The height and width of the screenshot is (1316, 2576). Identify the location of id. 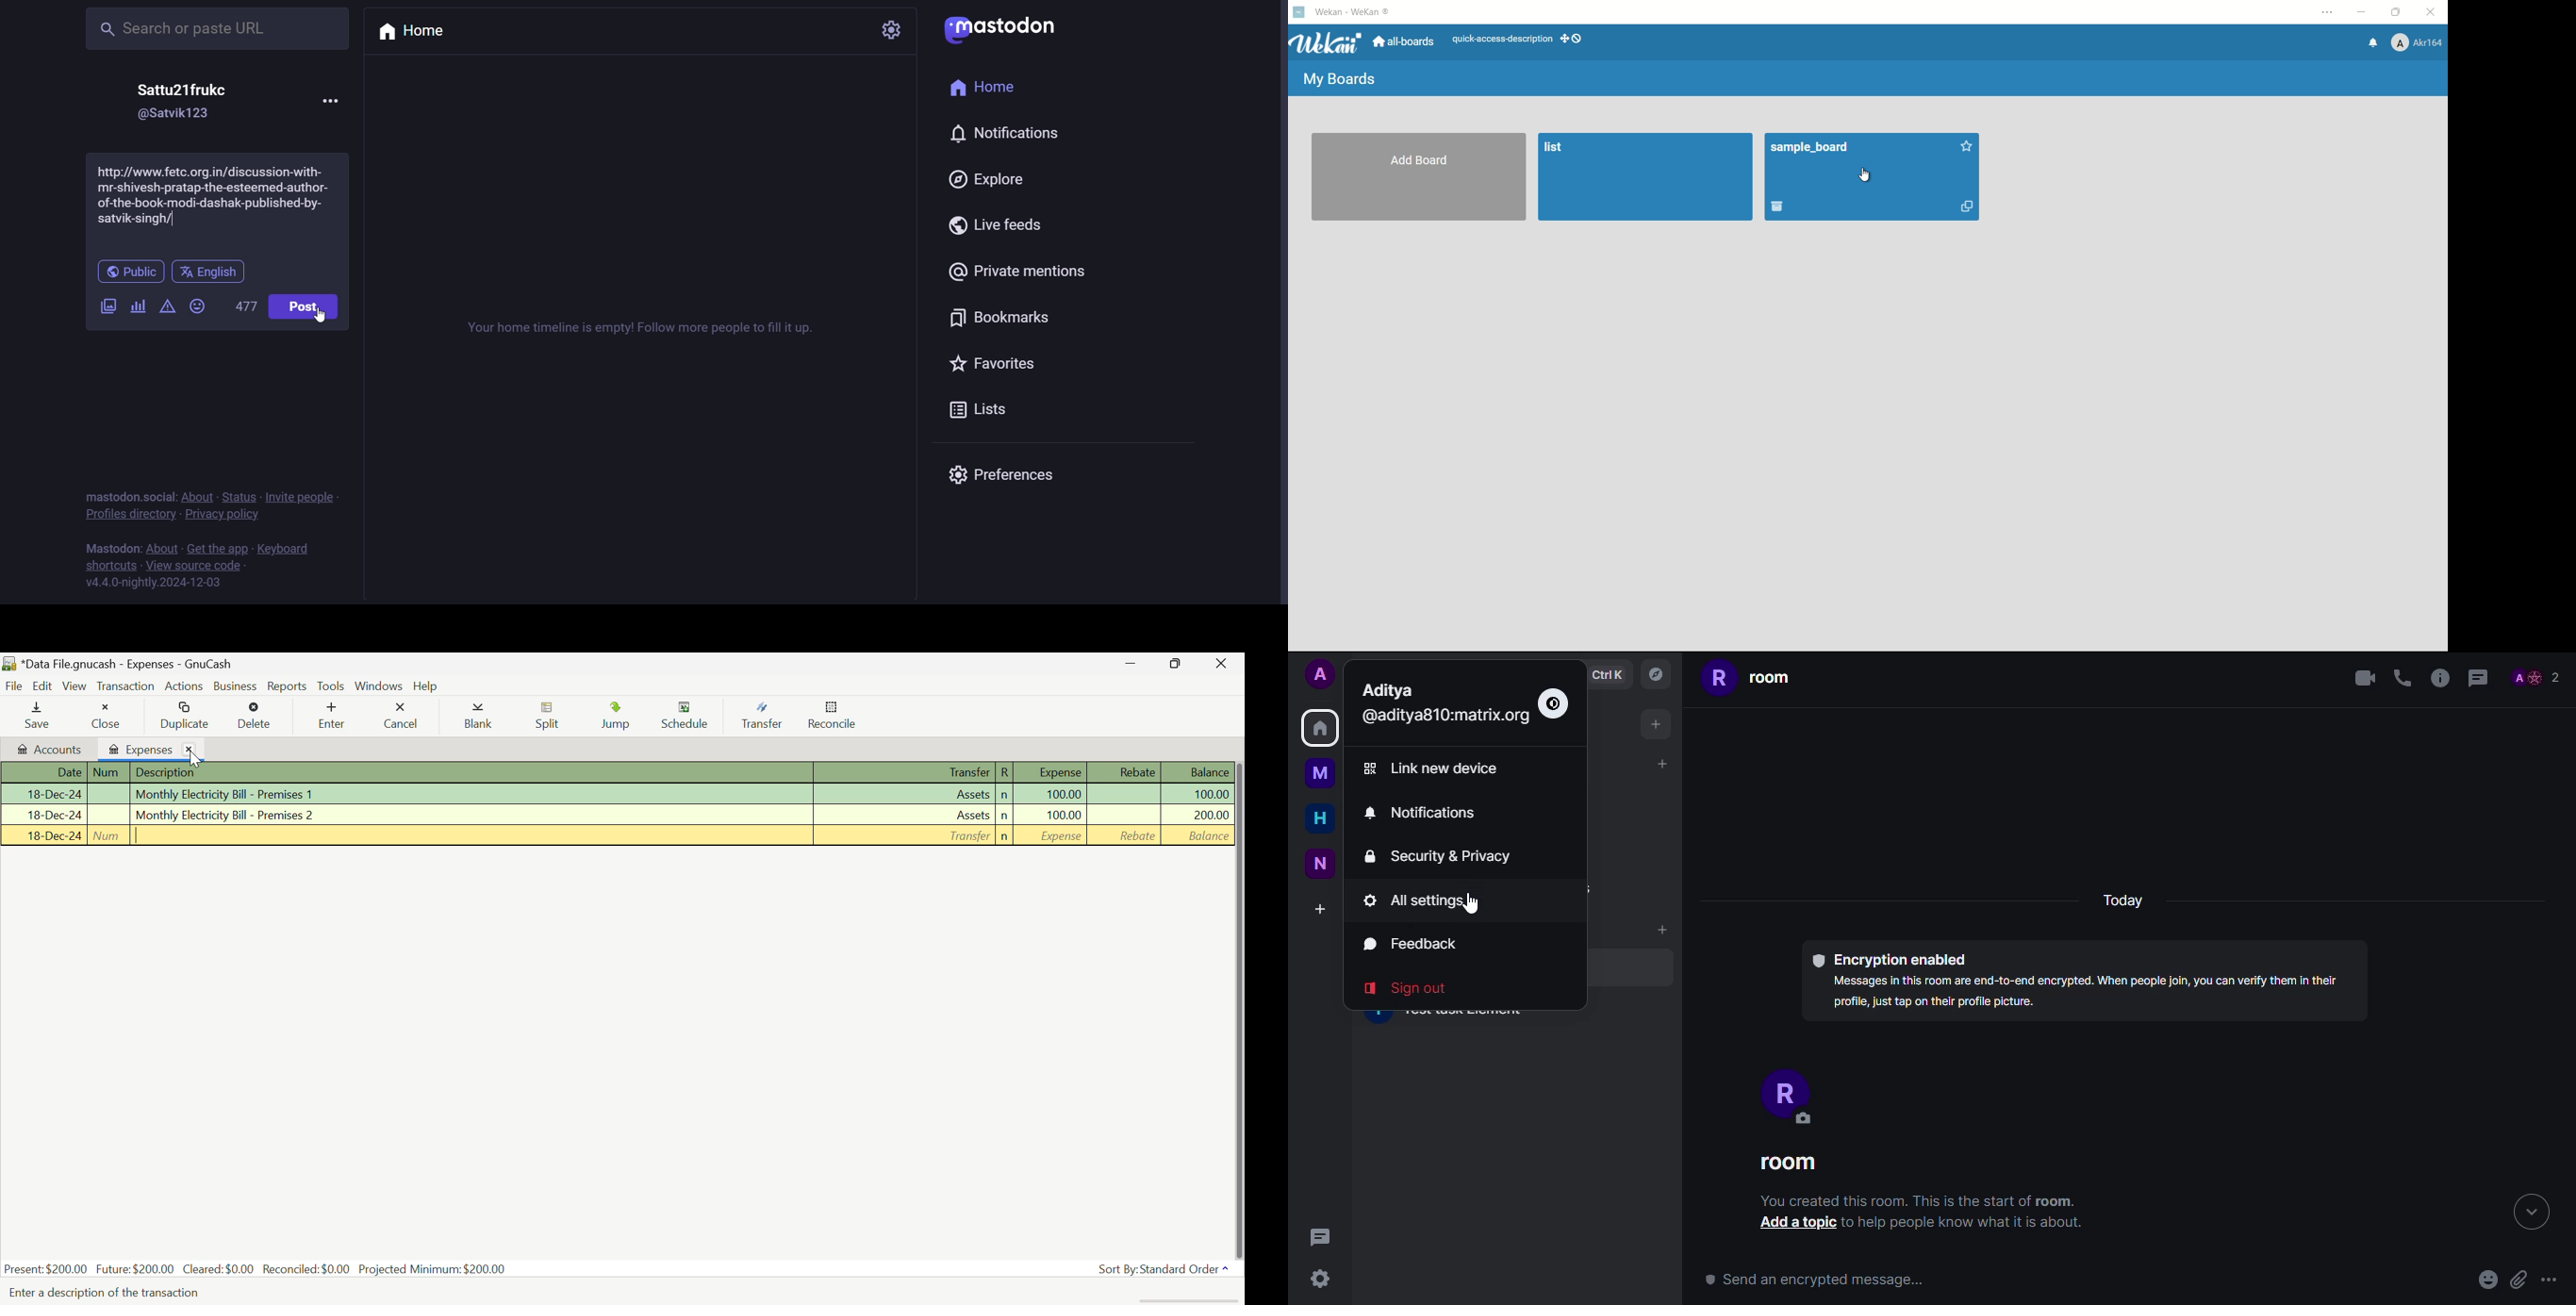
(1442, 717).